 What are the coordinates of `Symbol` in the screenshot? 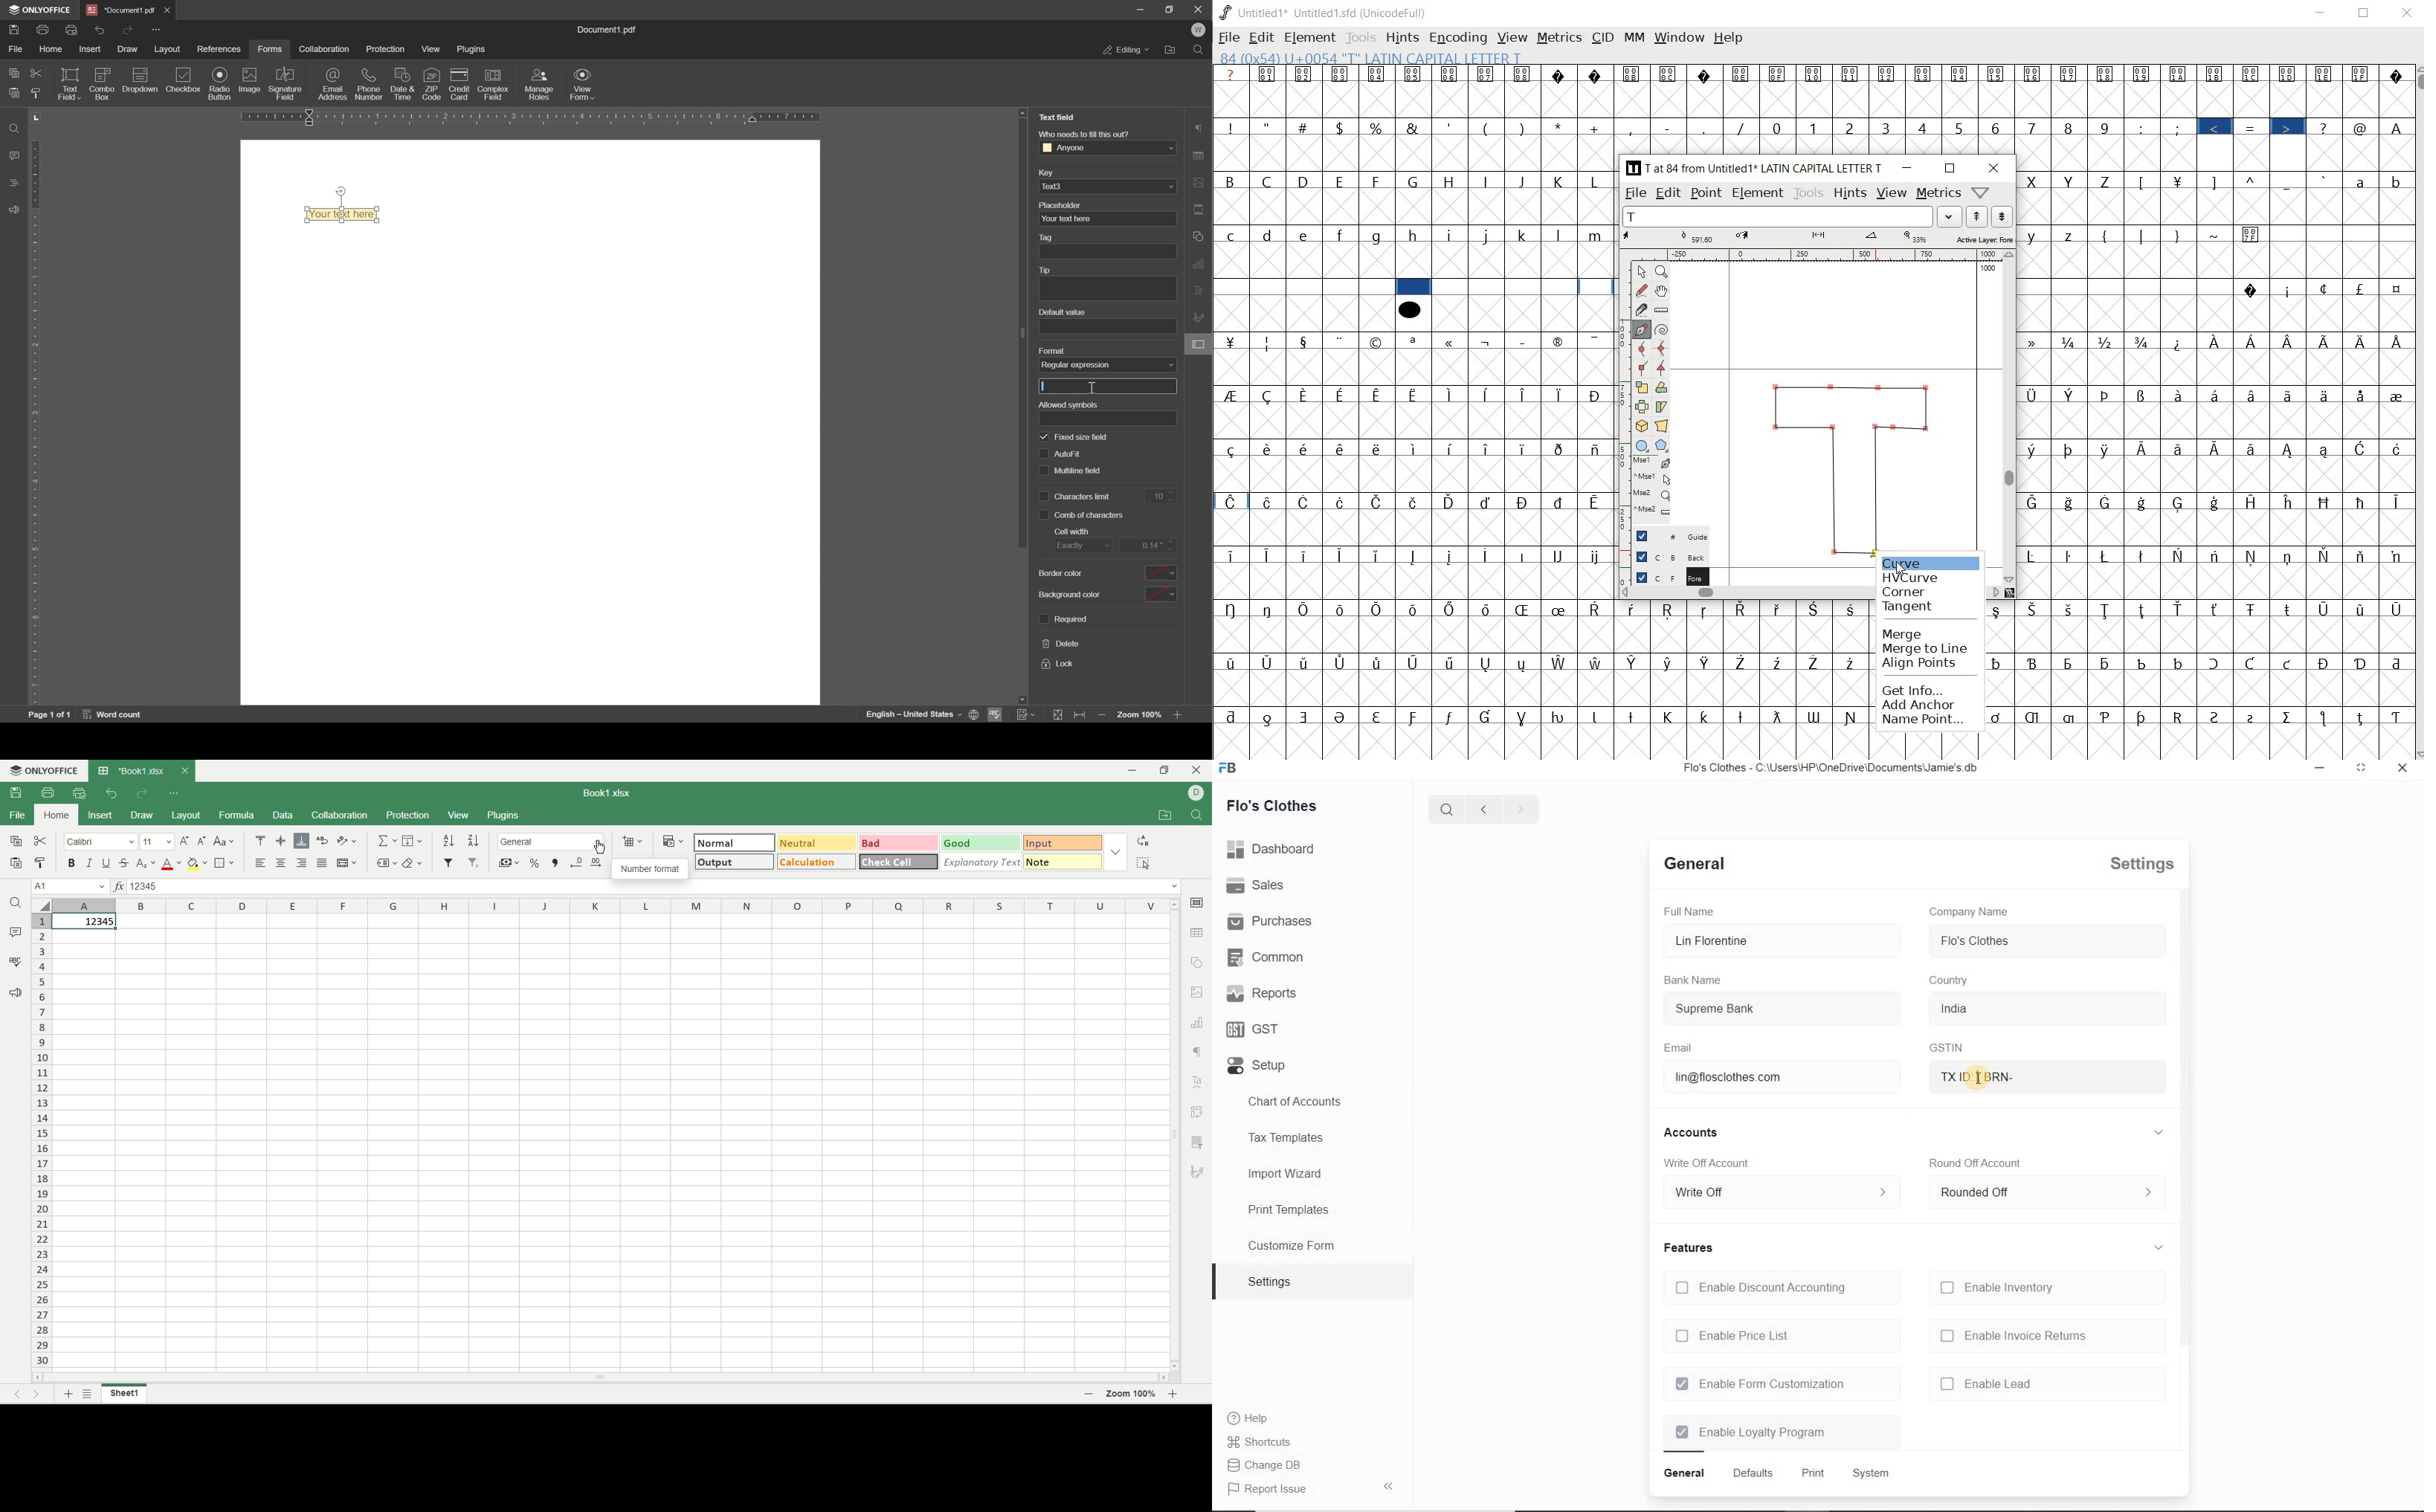 It's located at (2394, 341).